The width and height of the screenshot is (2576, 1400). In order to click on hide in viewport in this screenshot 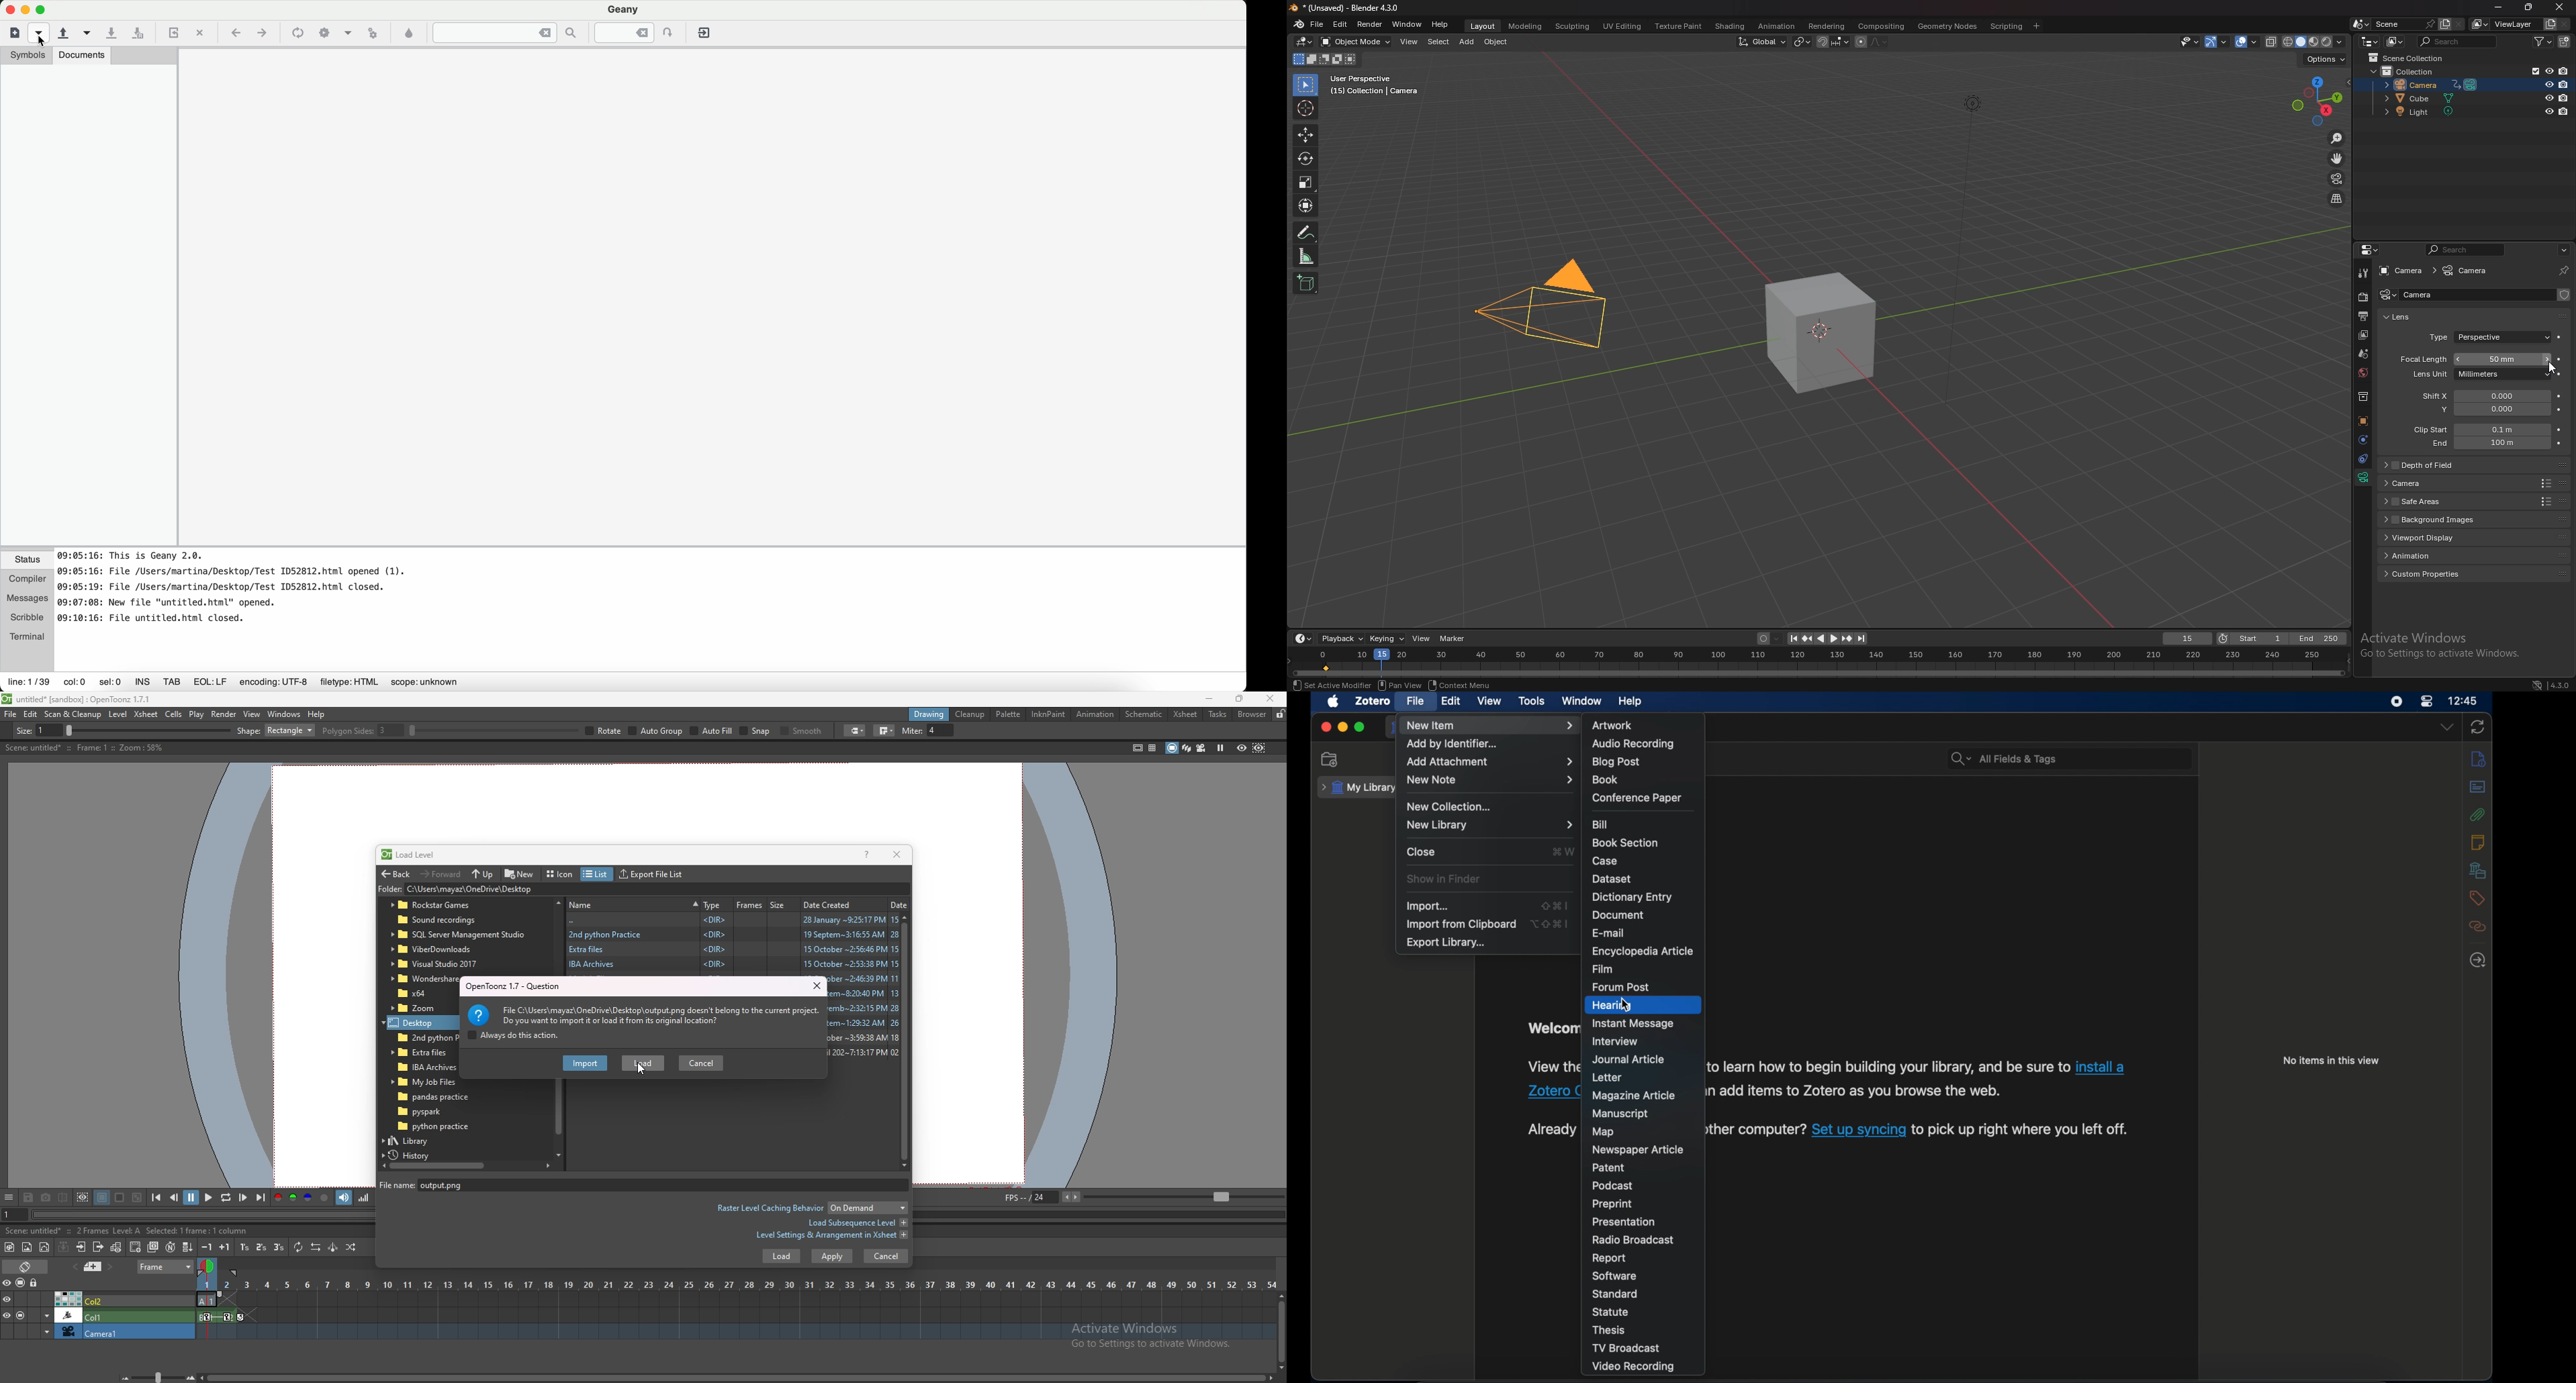, I will do `click(2547, 85)`.